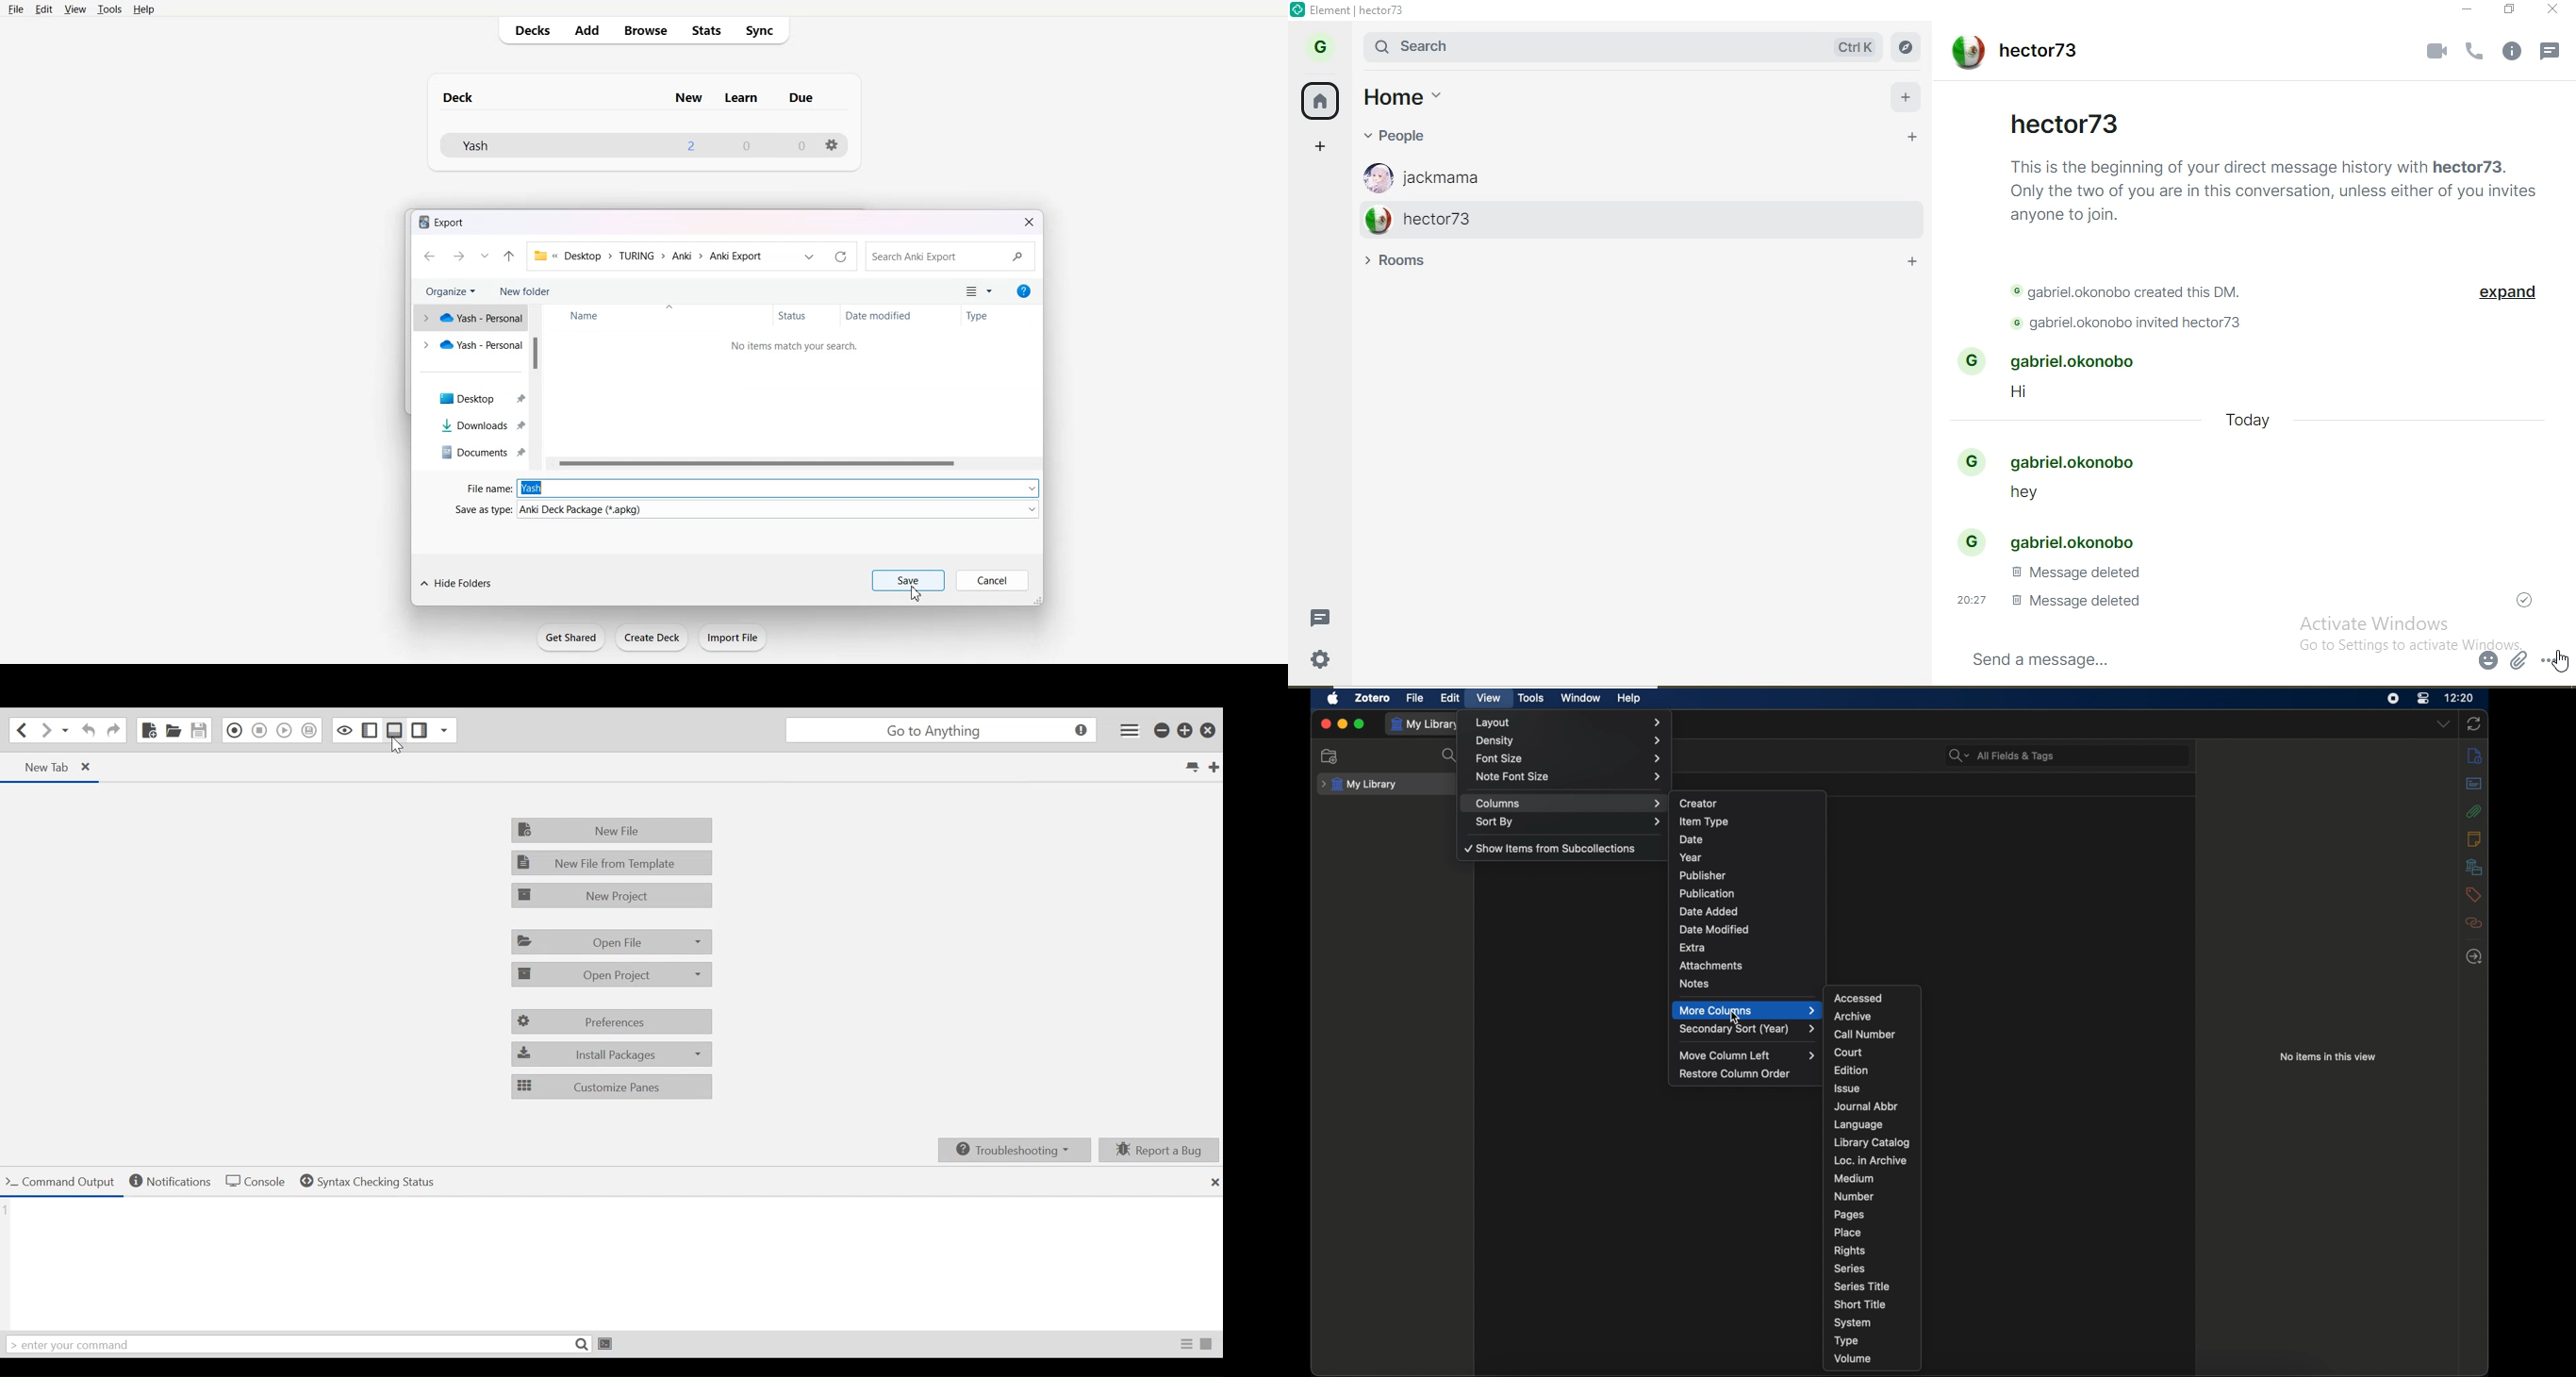 This screenshot has height=1400, width=2576. Describe the element at coordinates (2554, 54) in the screenshot. I see `notifications` at that location.